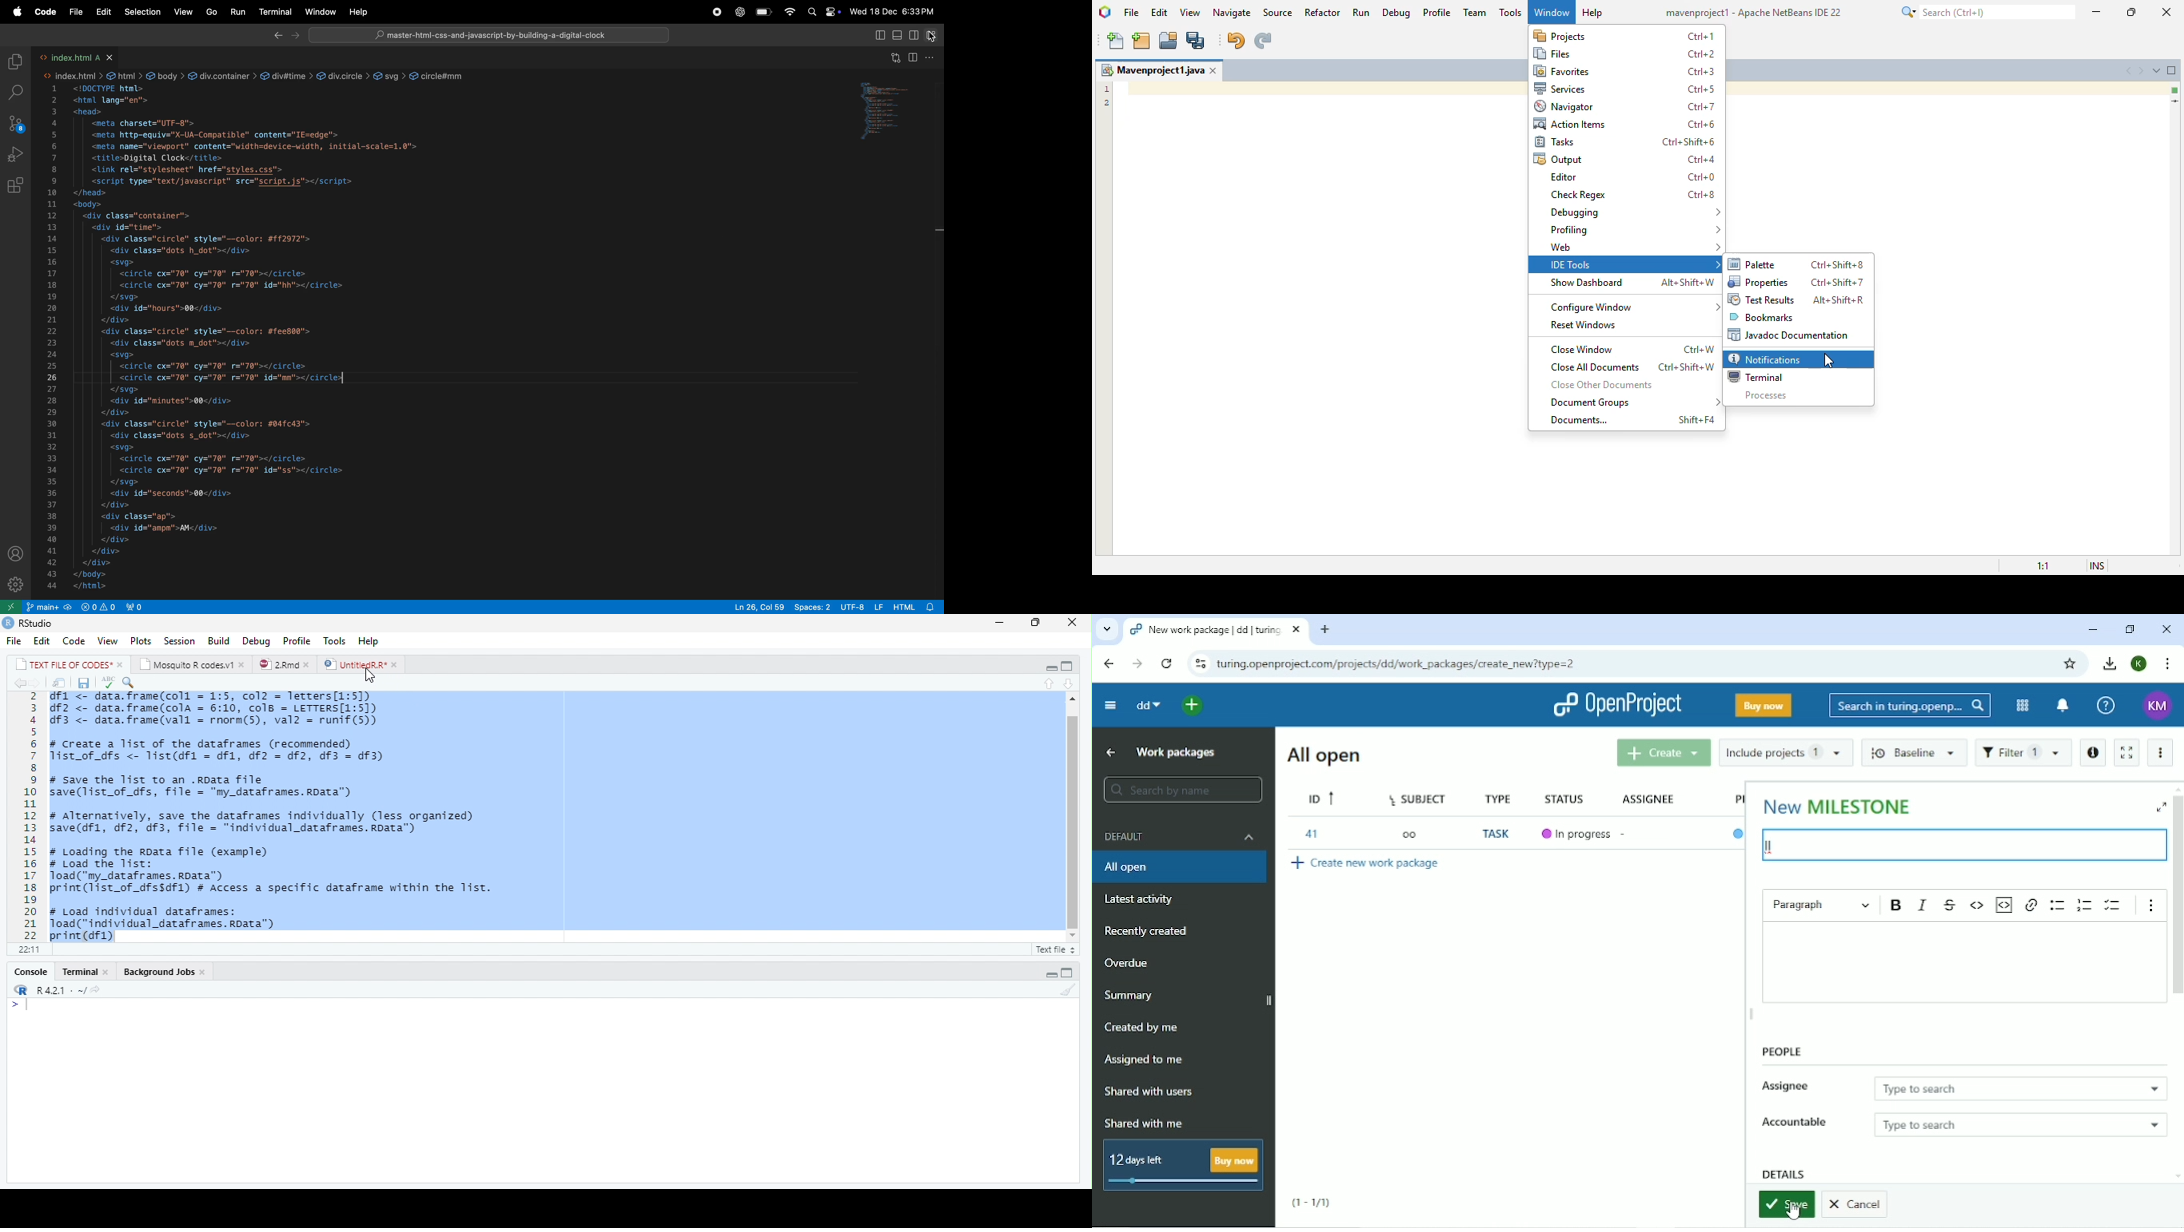 Image resolution: width=2184 pixels, height=1232 pixels. I want to click on Search, so click(1910, 707).